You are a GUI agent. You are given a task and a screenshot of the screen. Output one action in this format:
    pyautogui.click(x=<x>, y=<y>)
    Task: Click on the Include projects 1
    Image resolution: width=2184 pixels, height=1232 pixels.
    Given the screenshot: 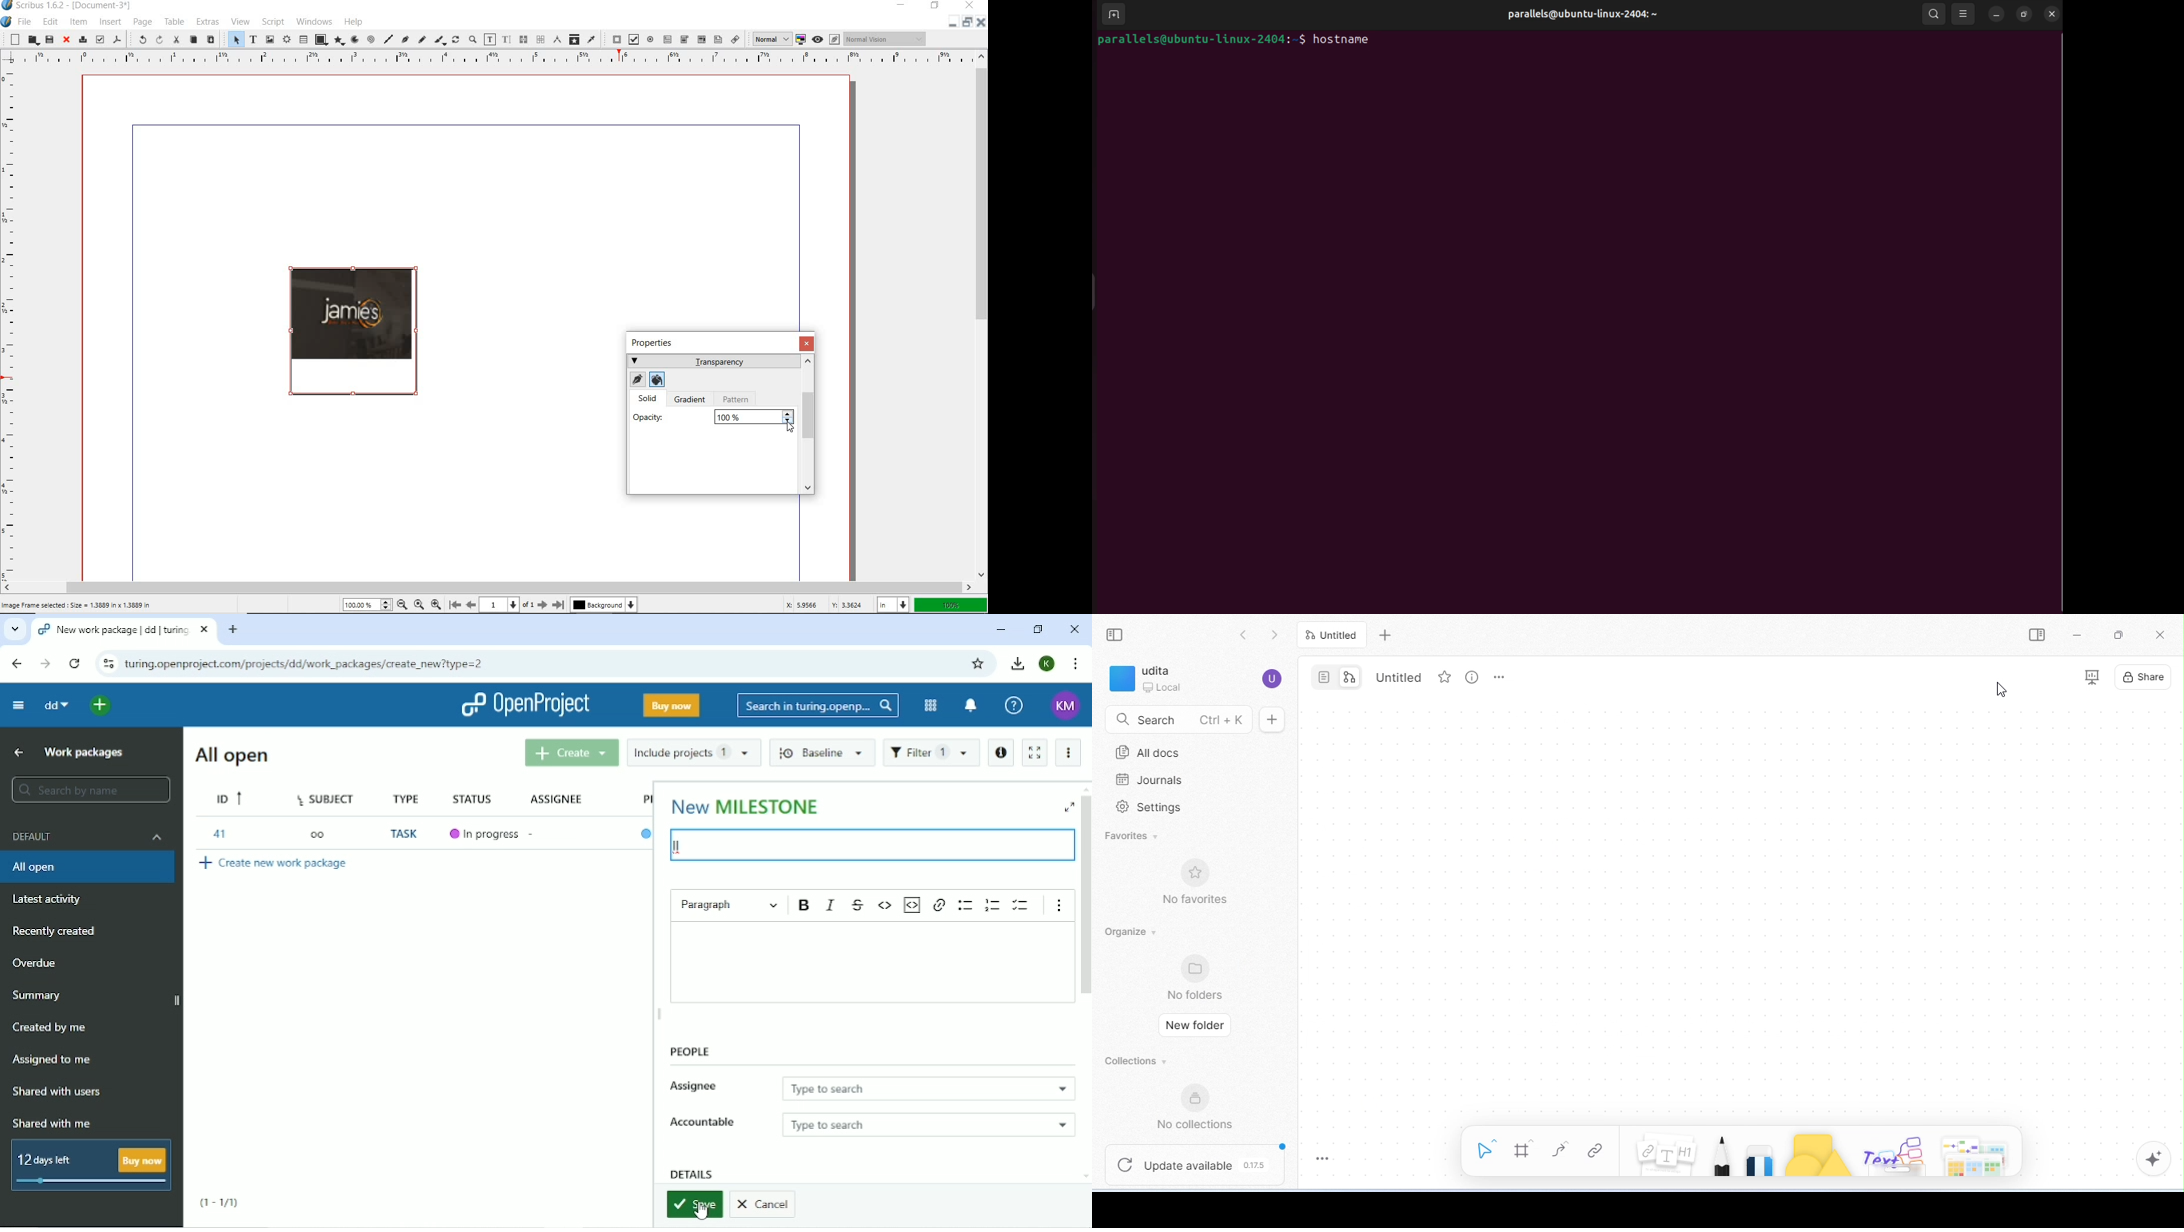 What is the action you would take?
    pyautogui.click(x=693, y=752)
    